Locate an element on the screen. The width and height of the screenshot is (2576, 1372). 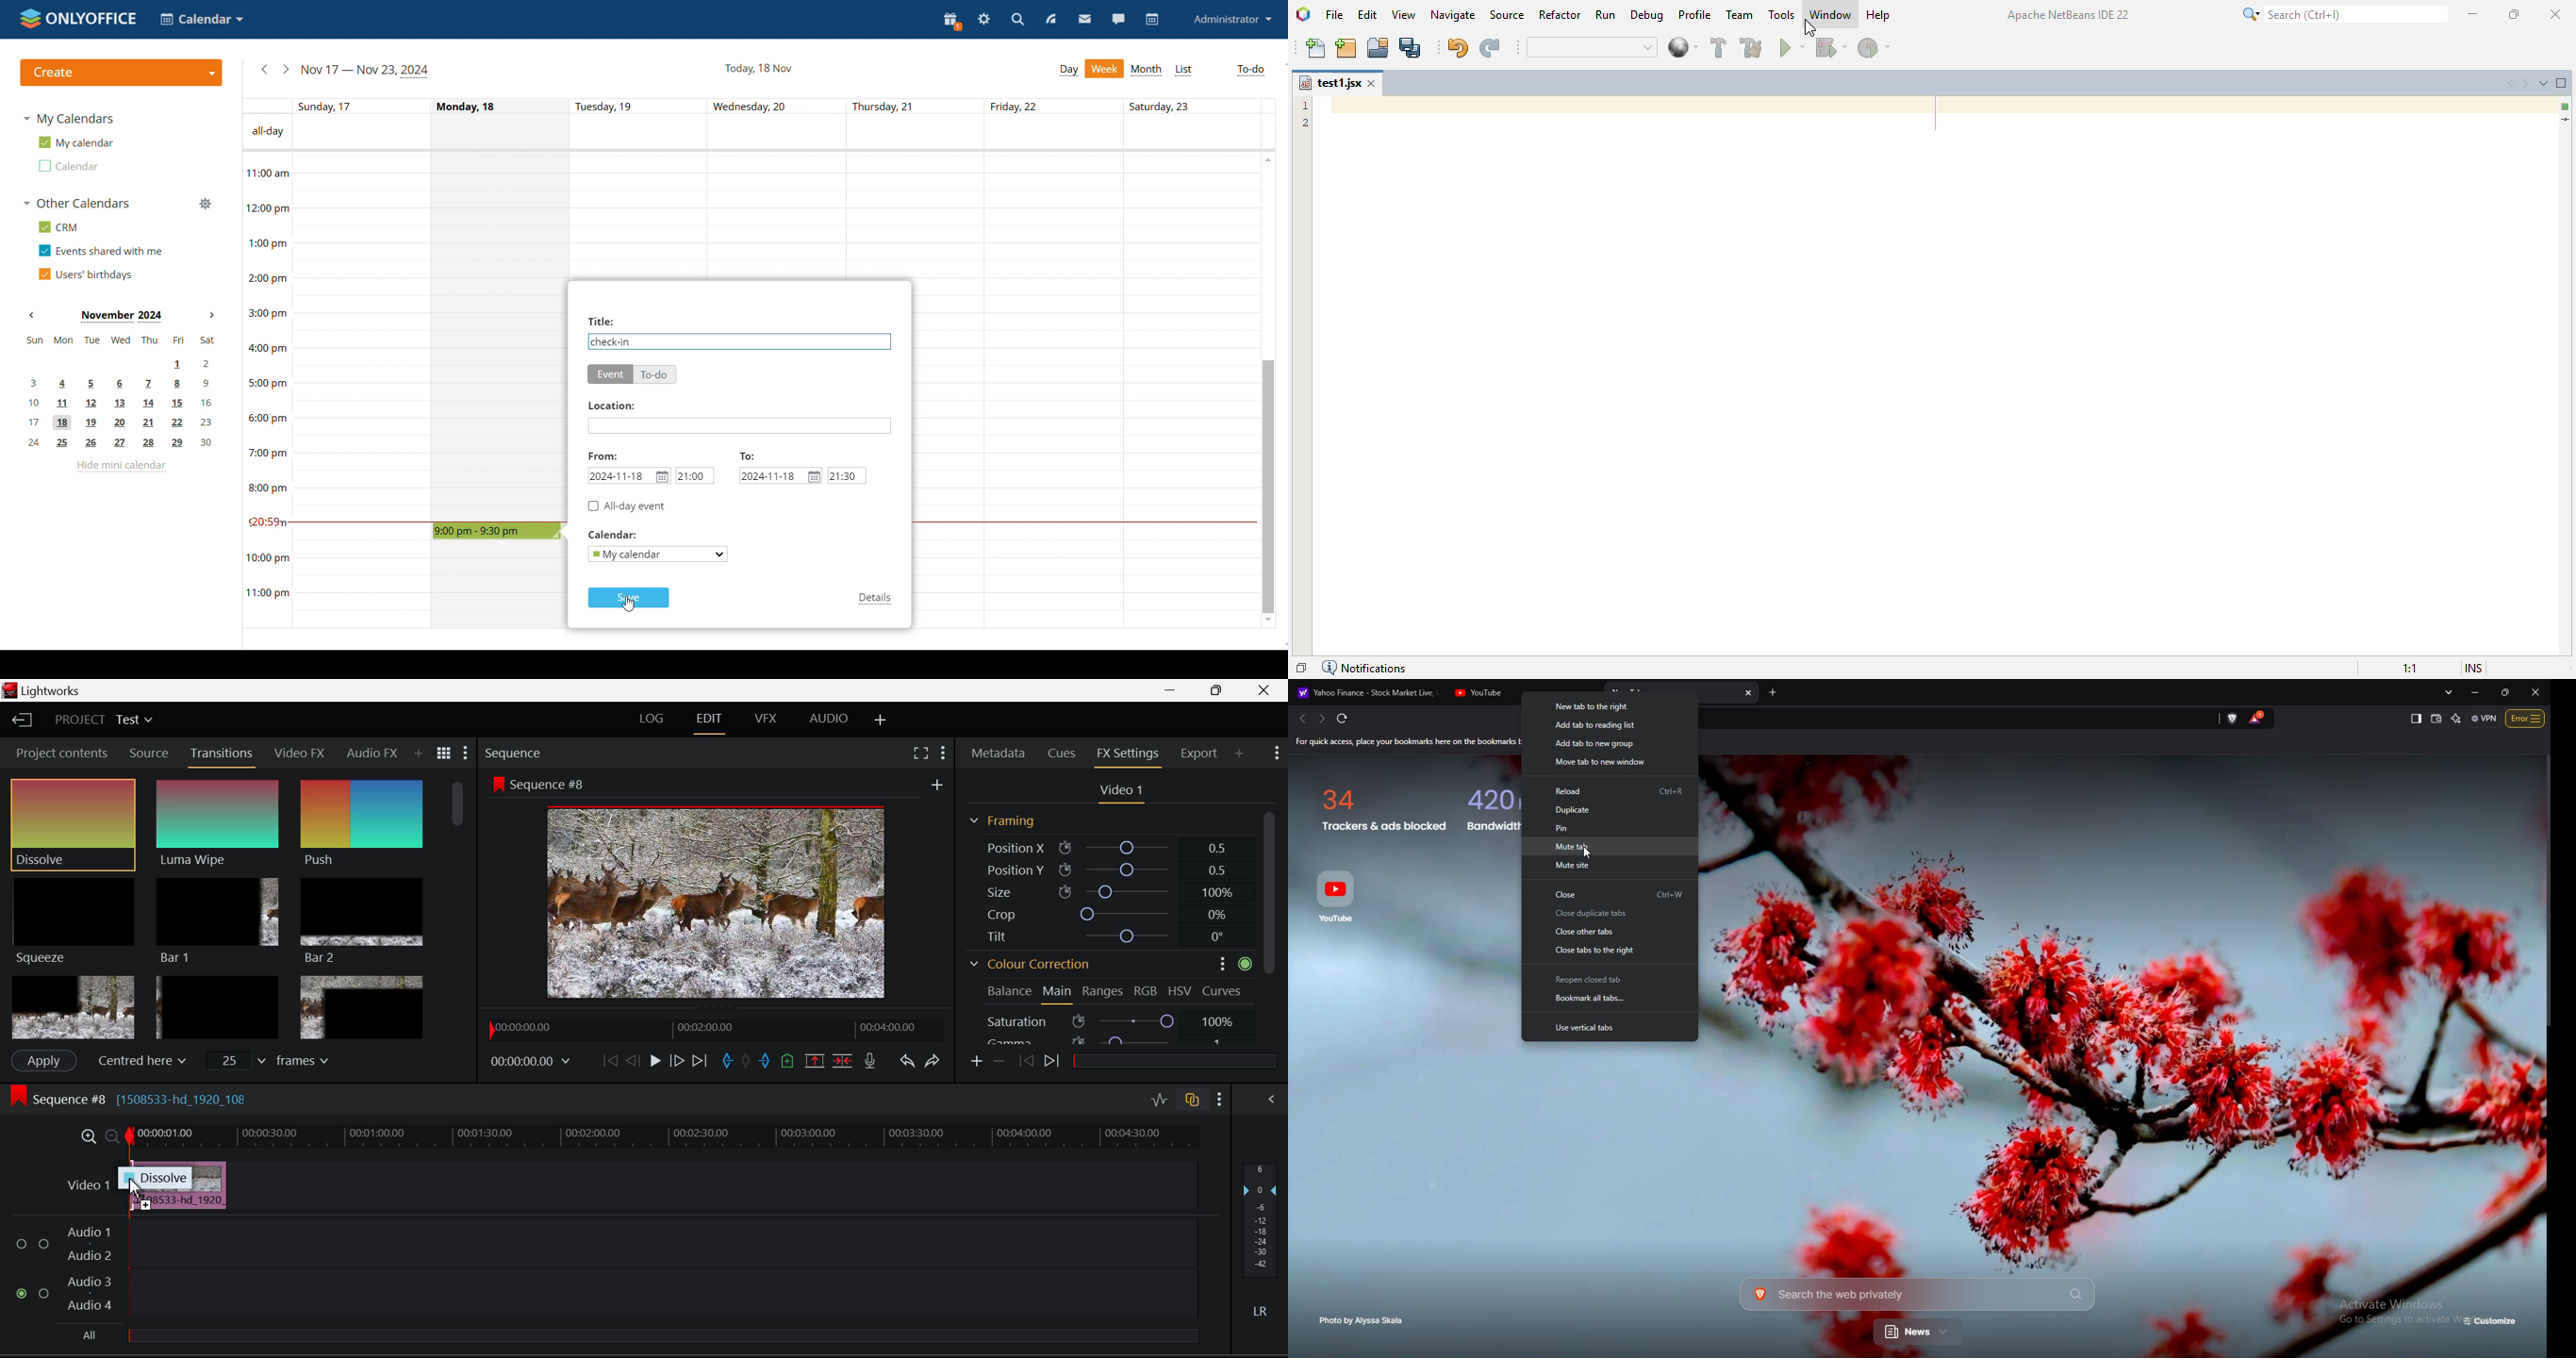
Project contents is located at coordinates (57, 752).